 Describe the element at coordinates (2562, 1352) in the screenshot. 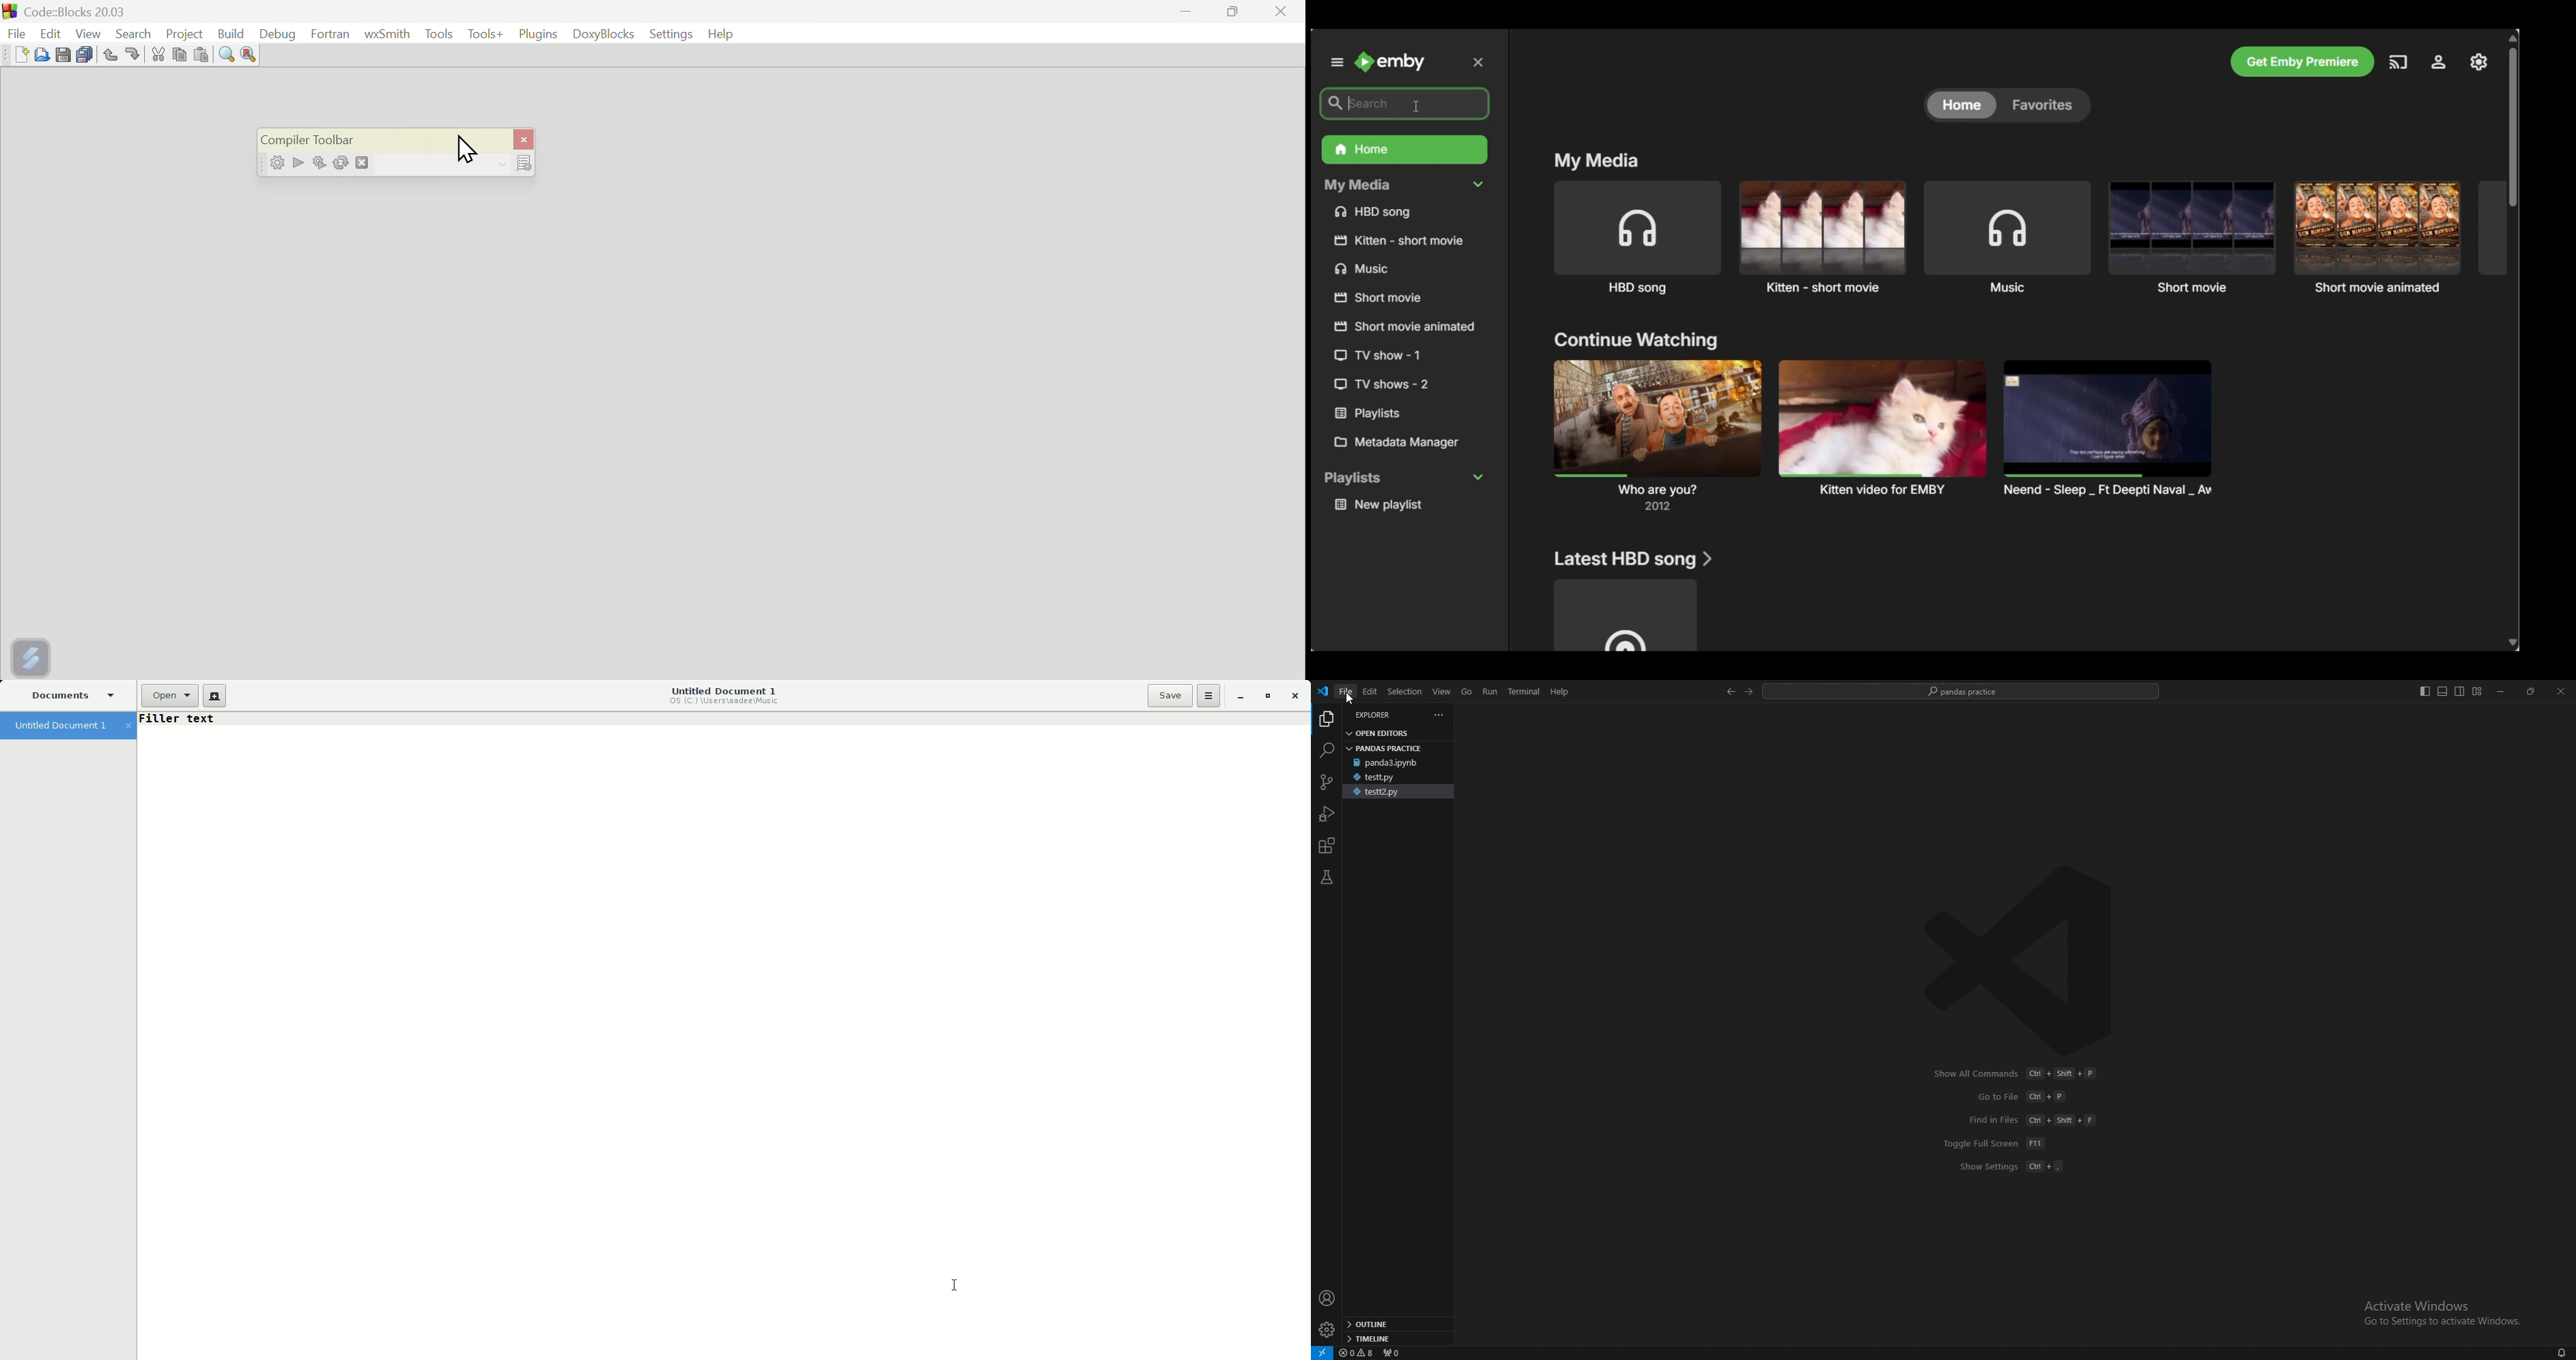

I see `alarms` at that location.